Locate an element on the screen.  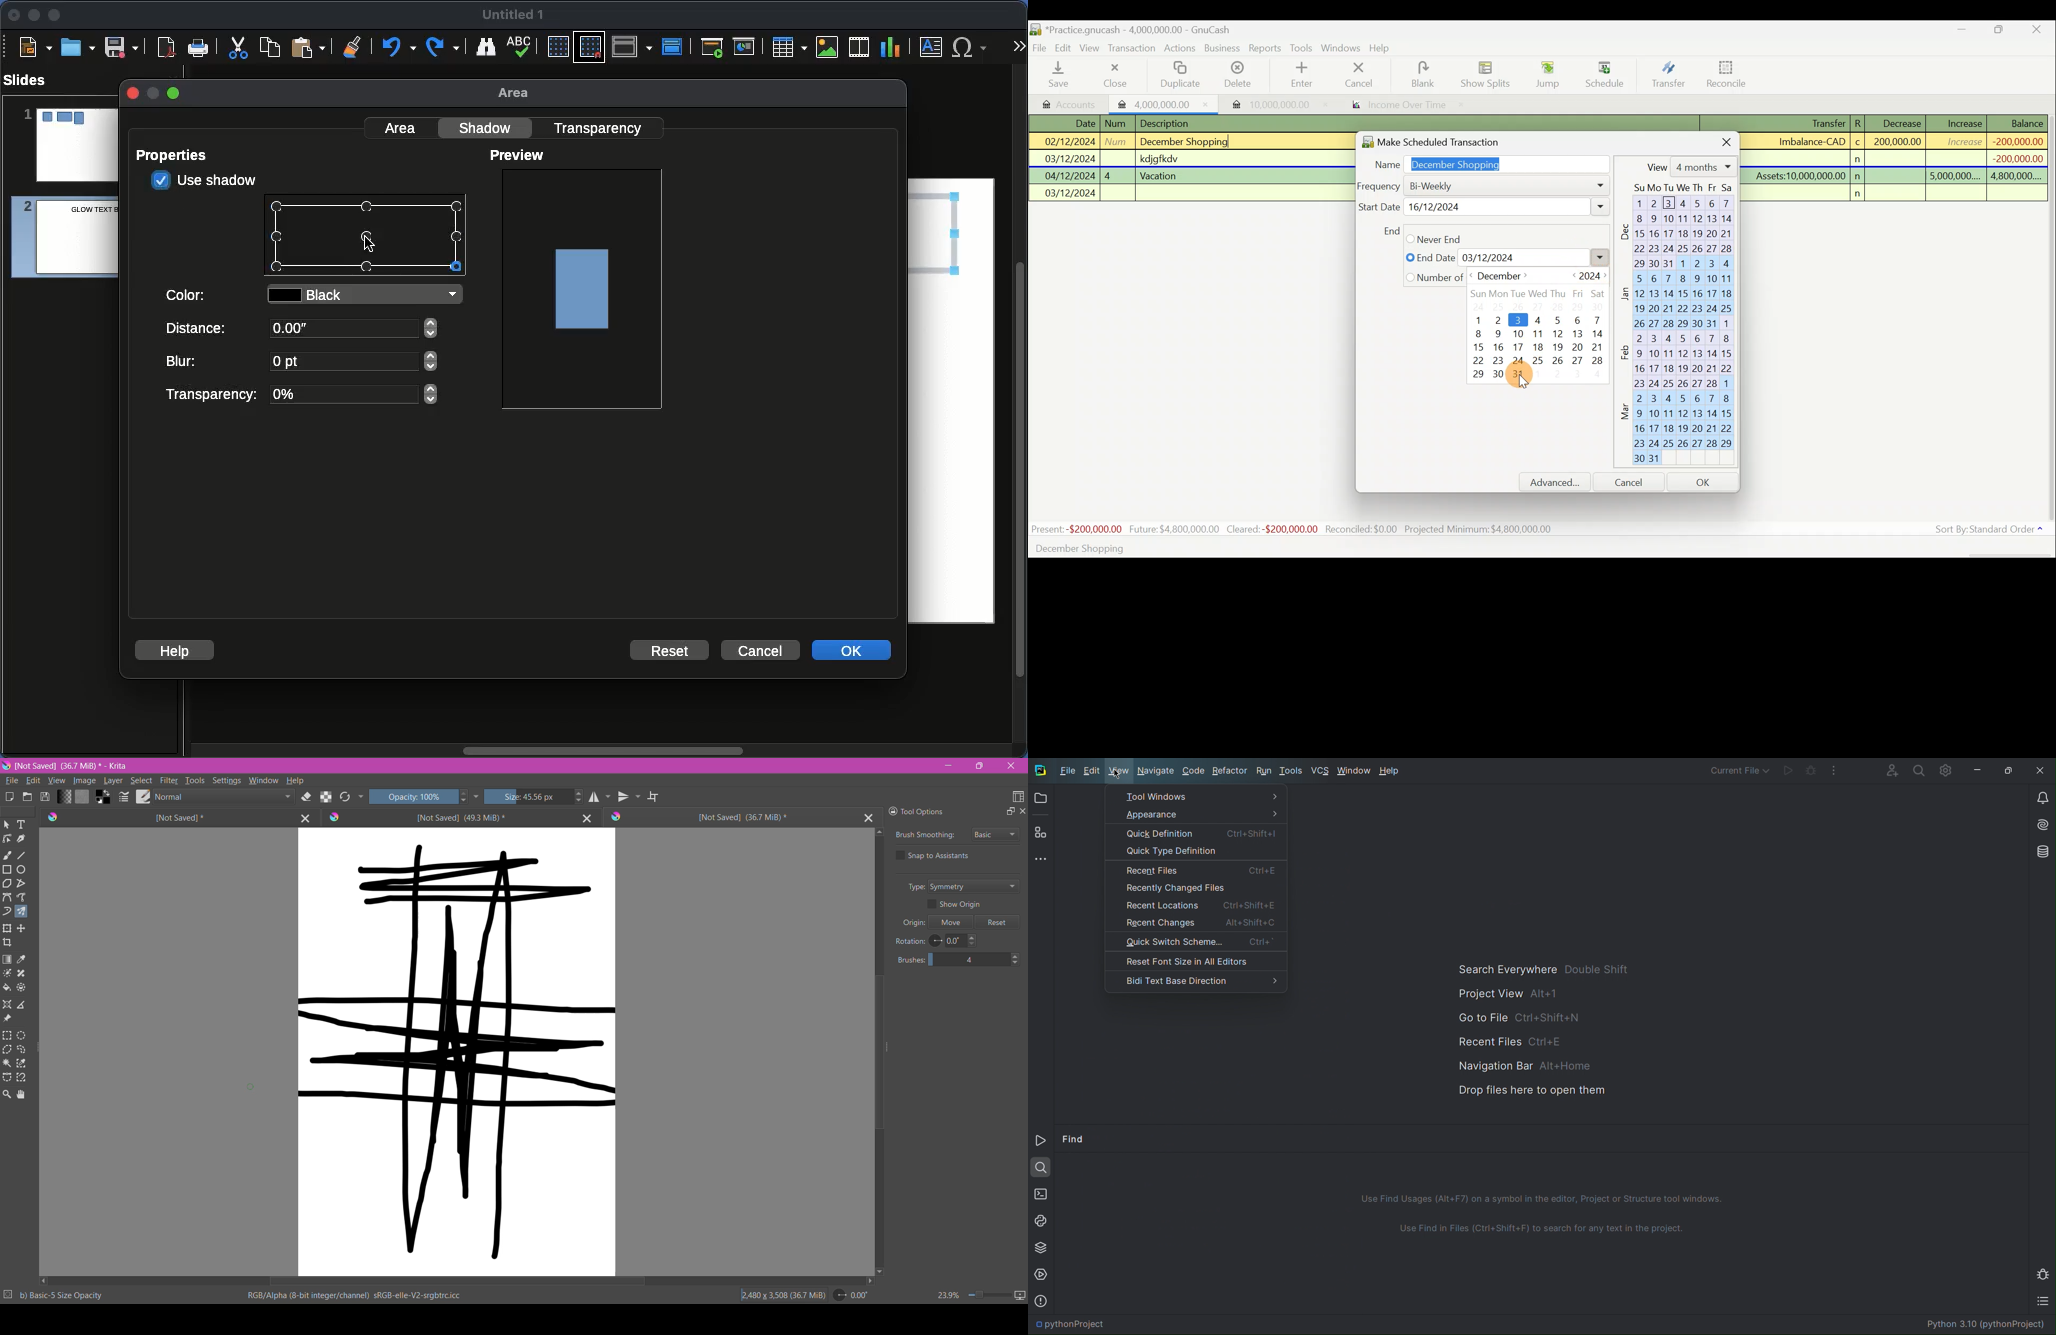
Display grid is located at coordinates (557, 48).